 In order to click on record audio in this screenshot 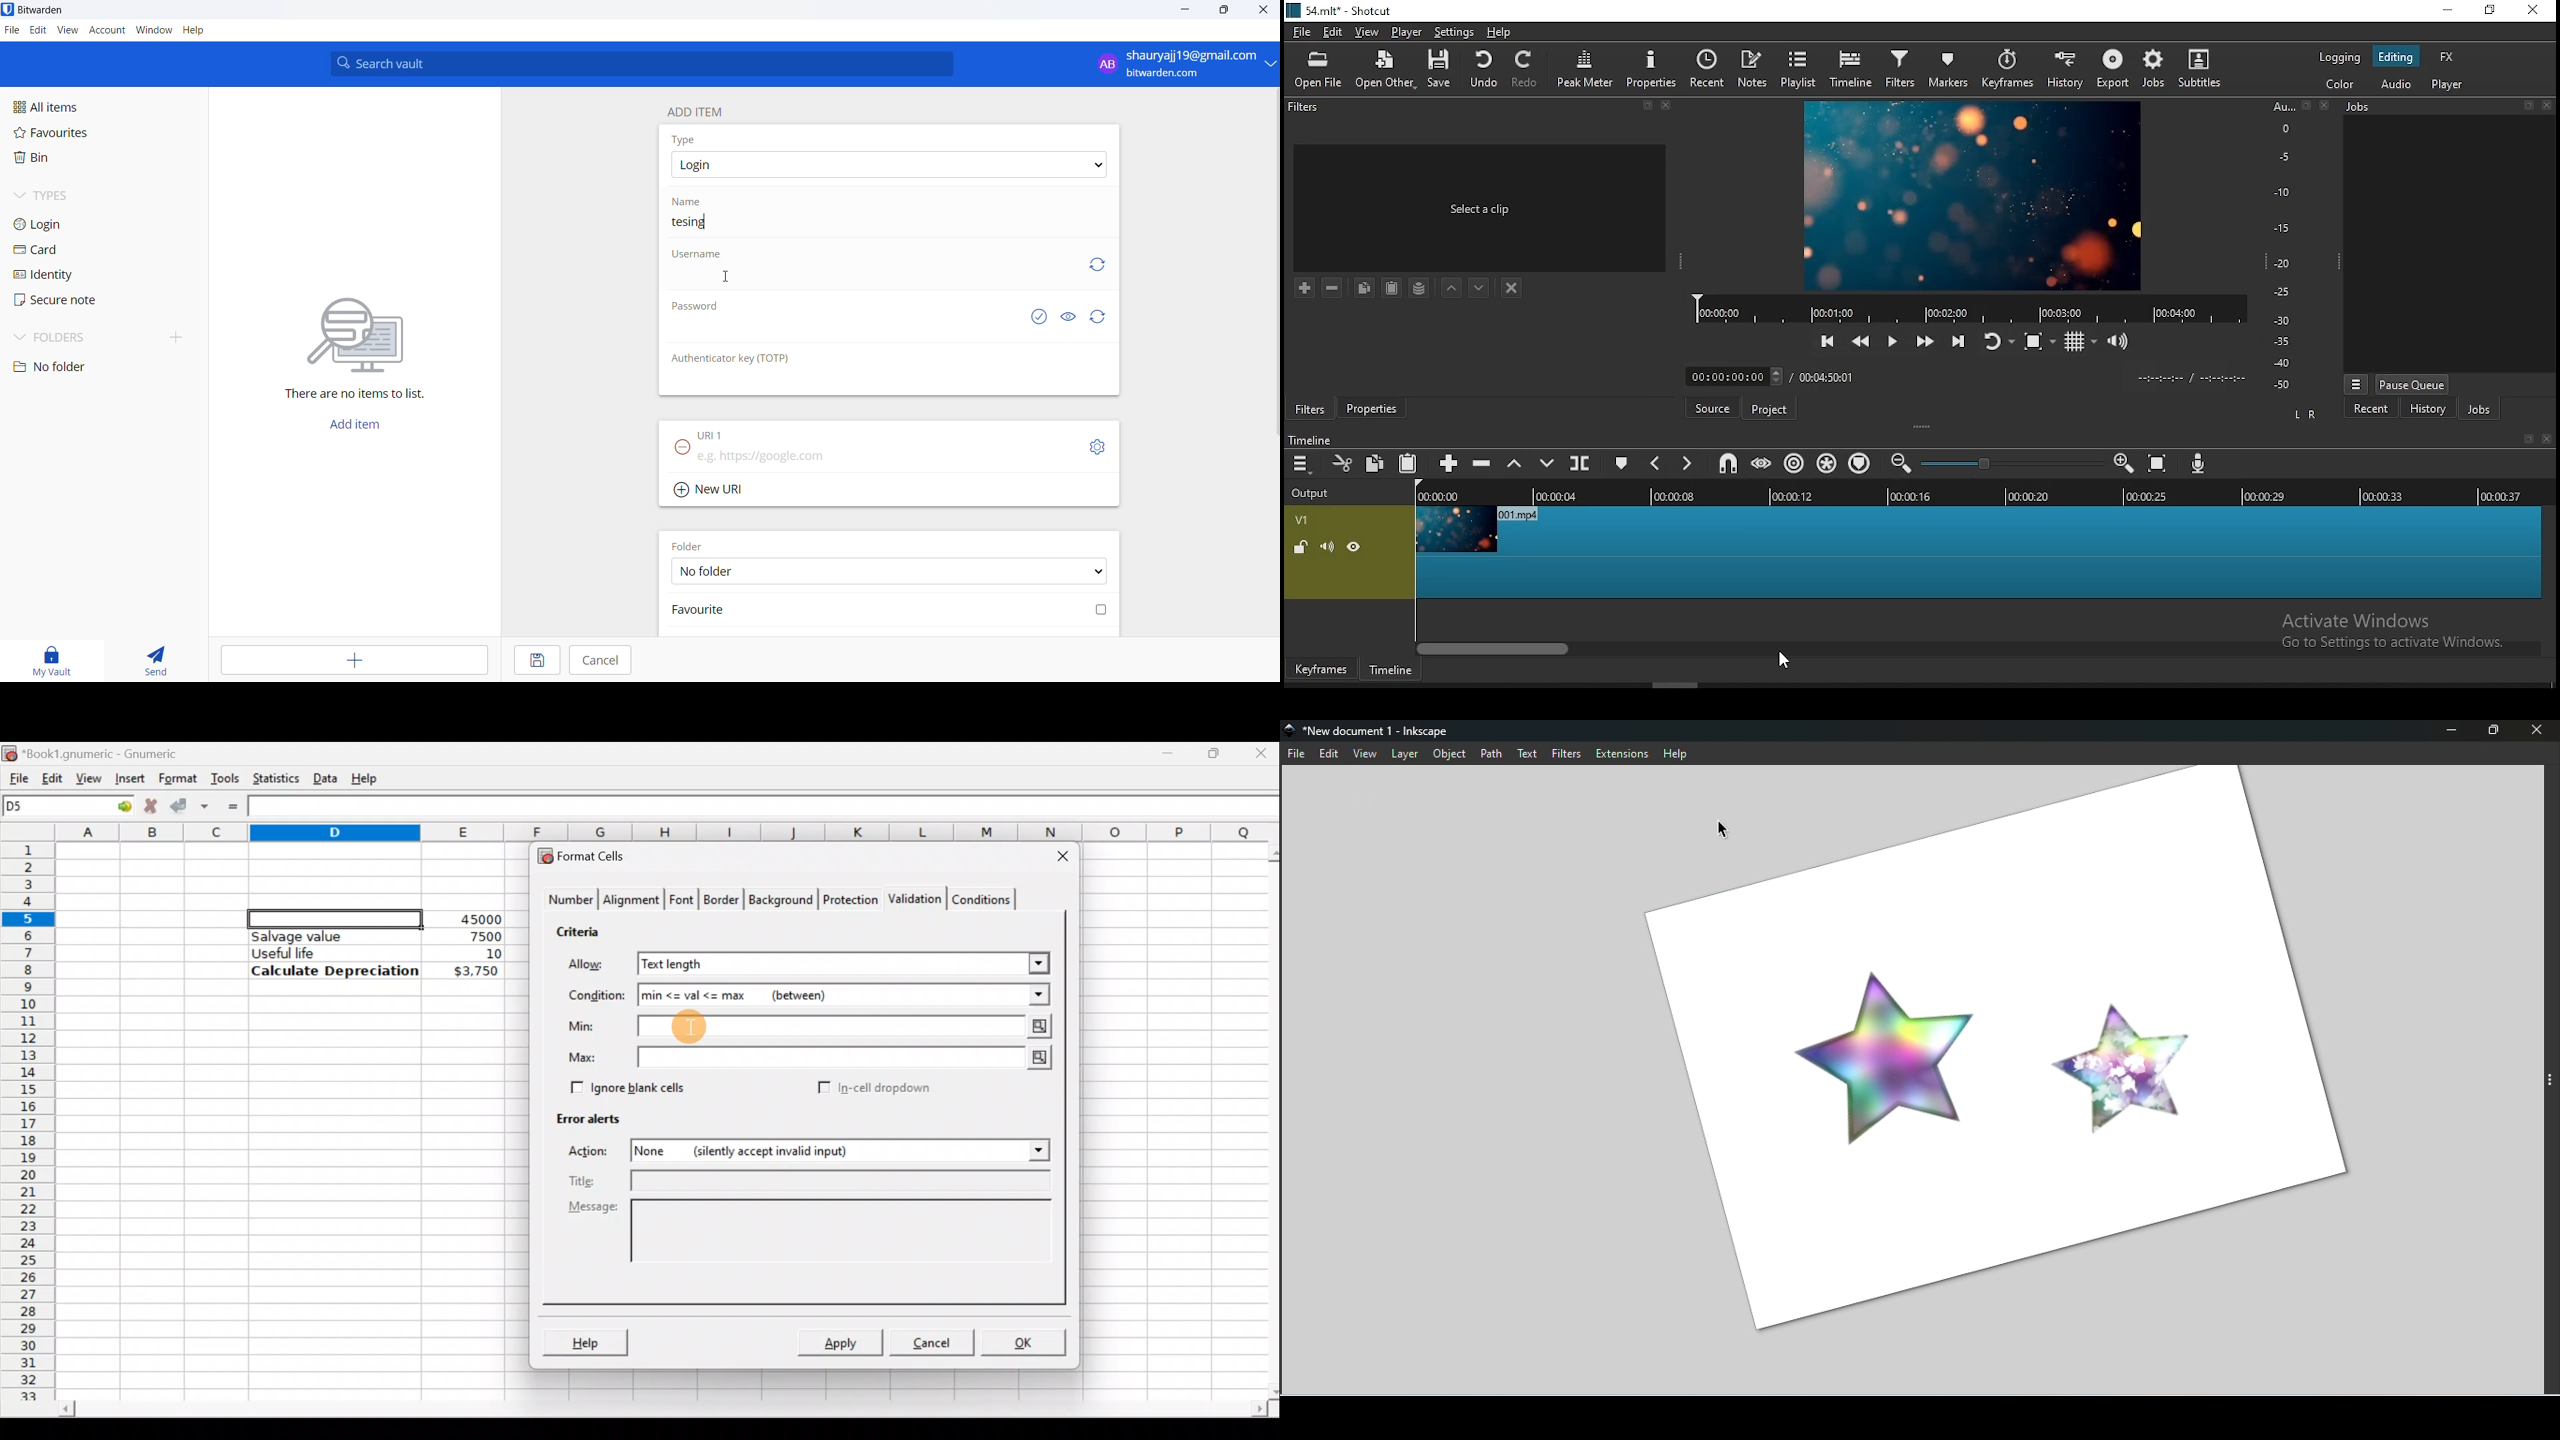, I will do `click(2199, 463)`.